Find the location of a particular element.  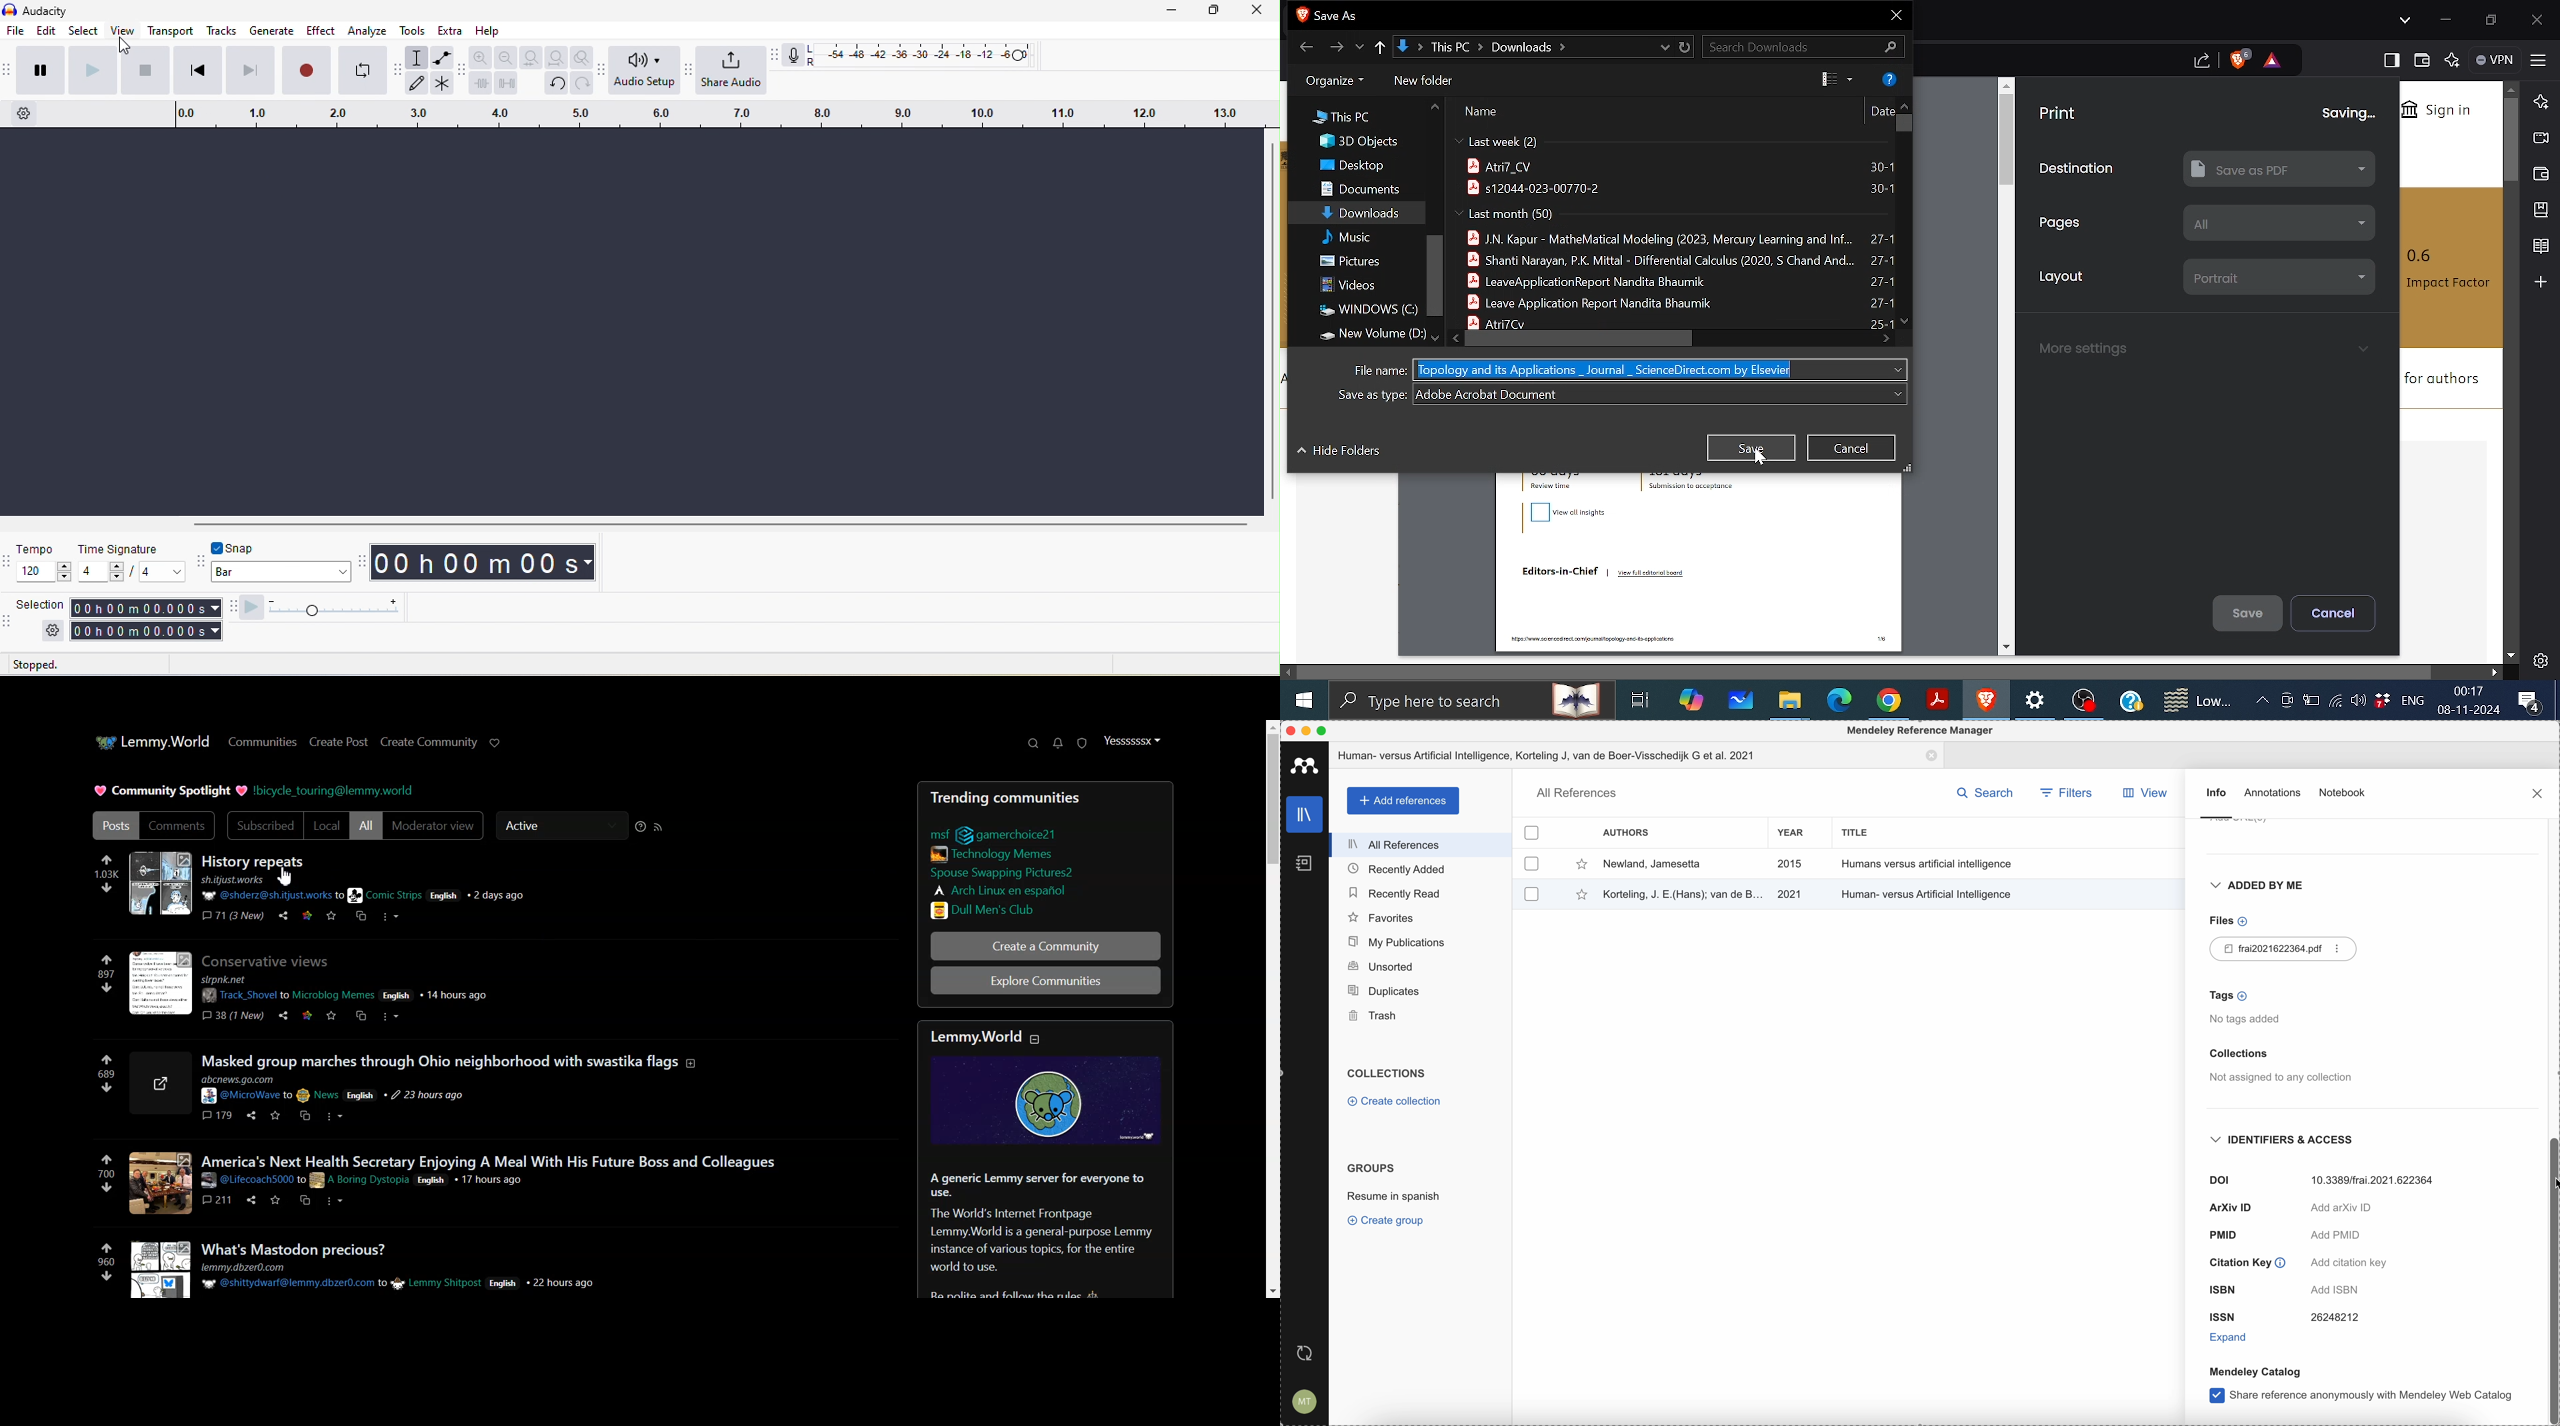

Masked group marches through Ohio neighborhood with swastika flags is located at coordinates (450, 1061).